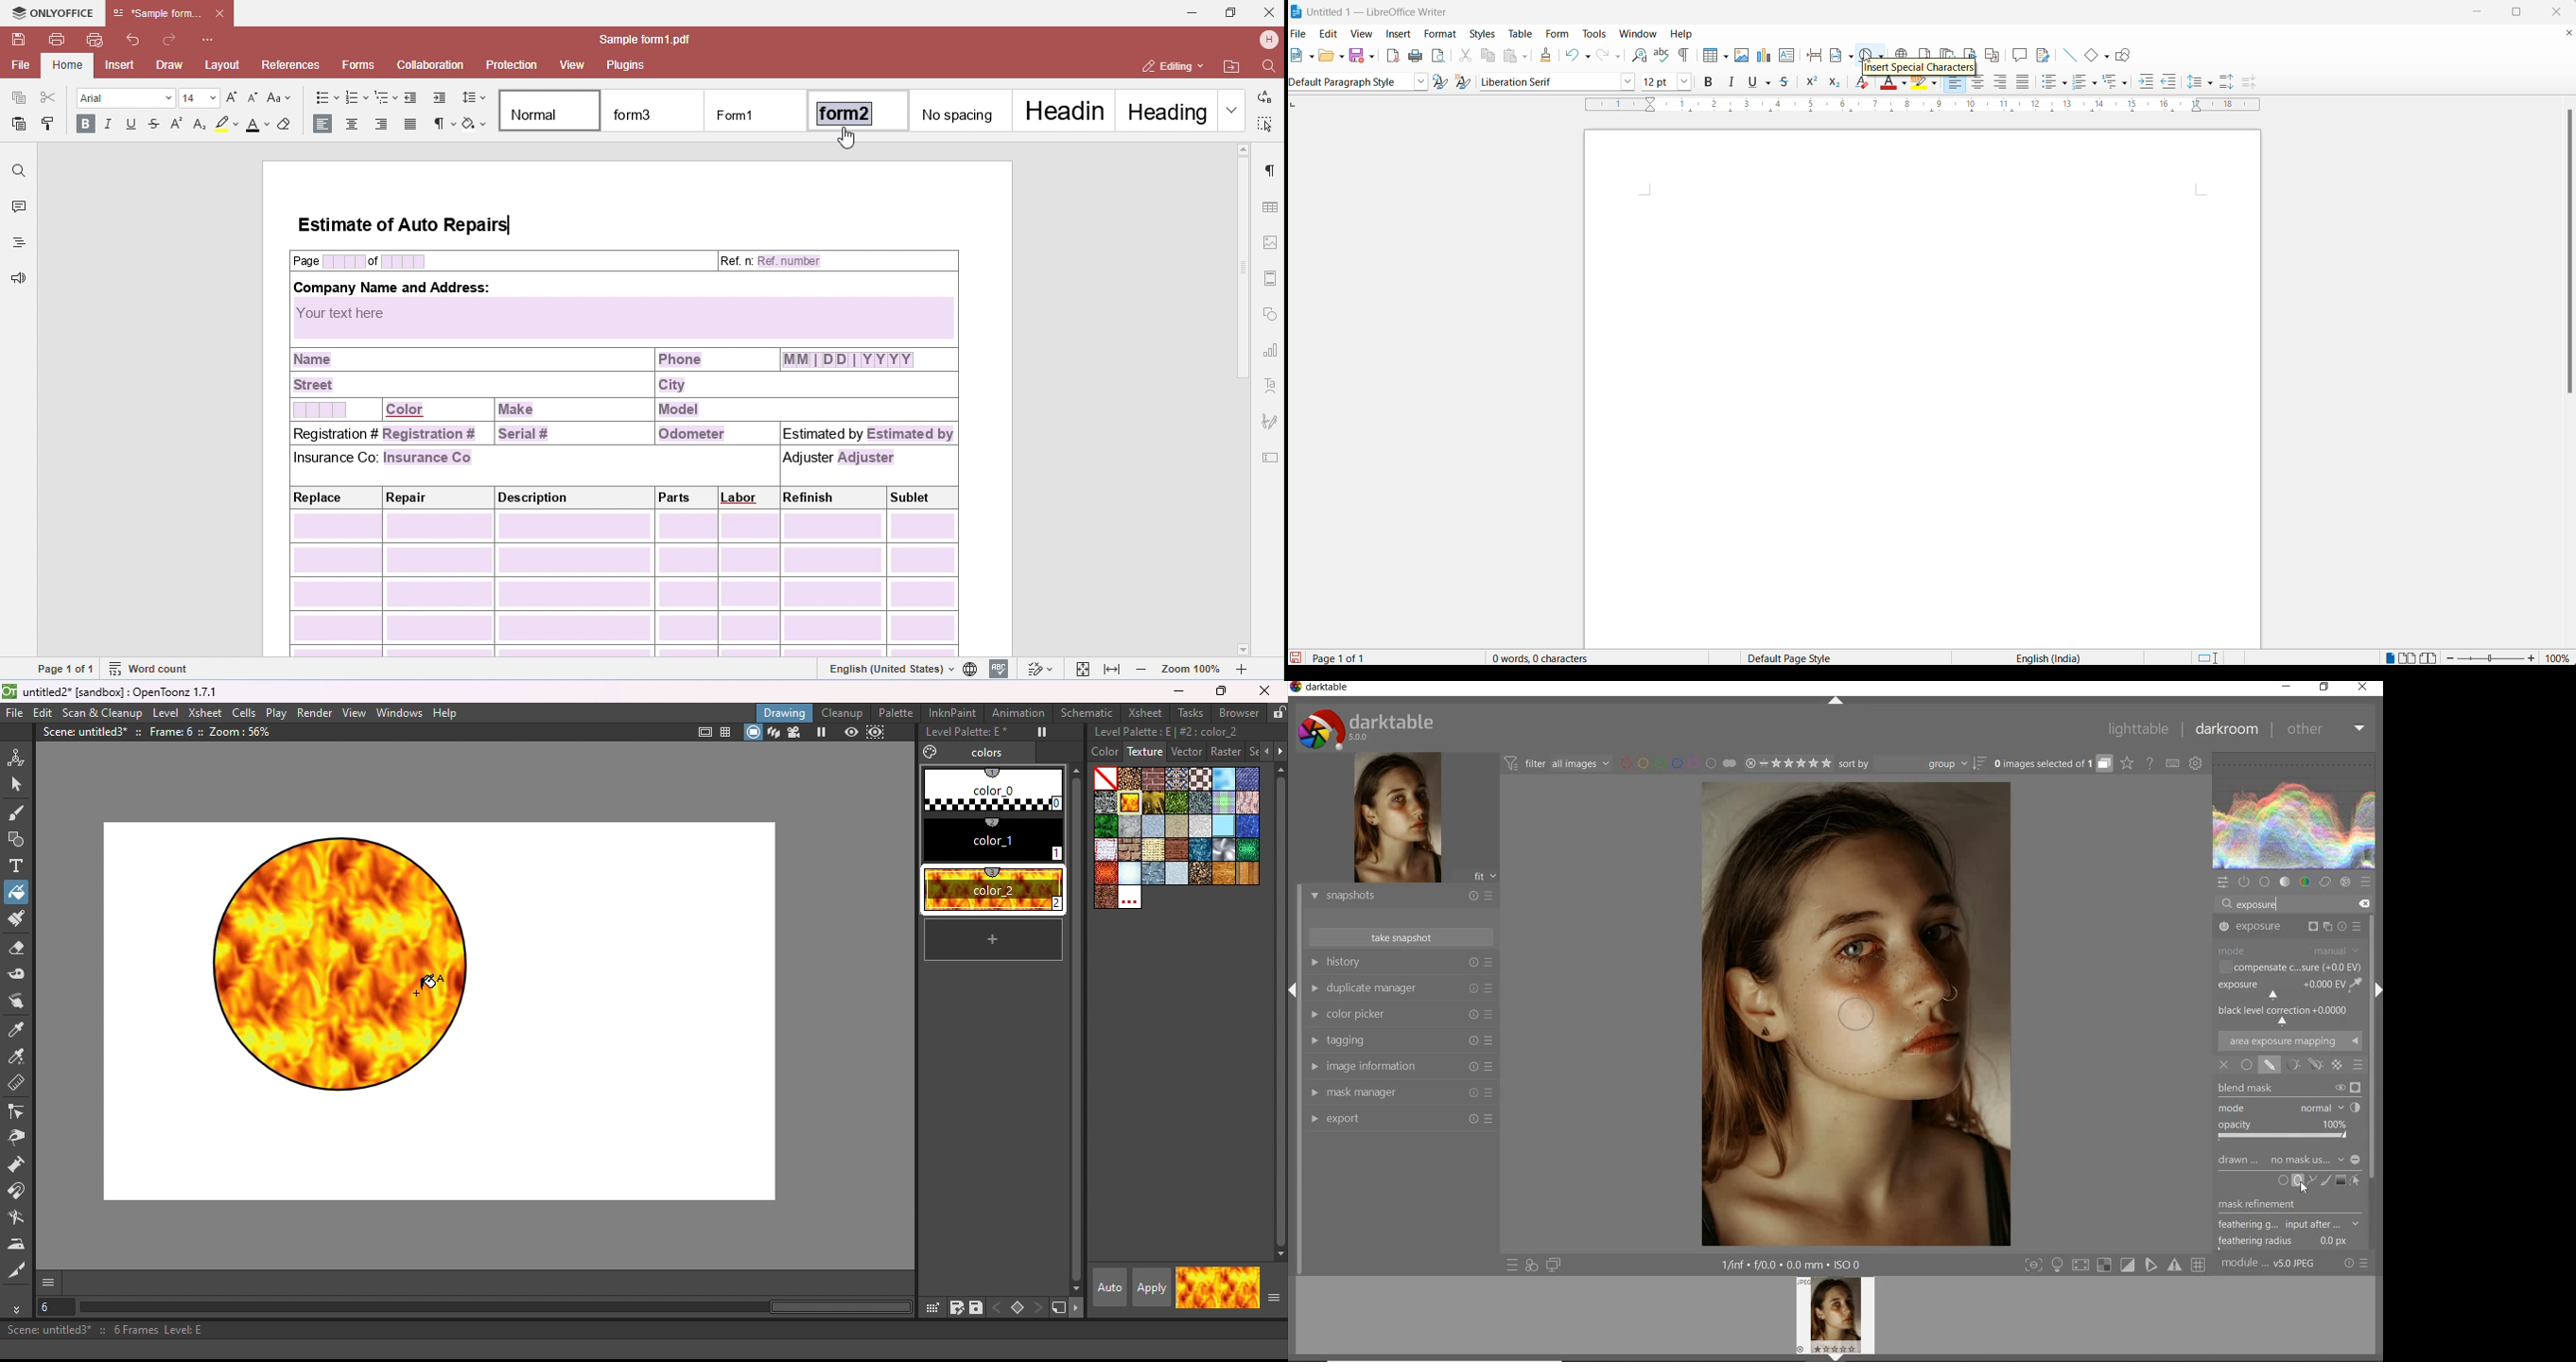  I want to click on book view, so click(2432, 657).